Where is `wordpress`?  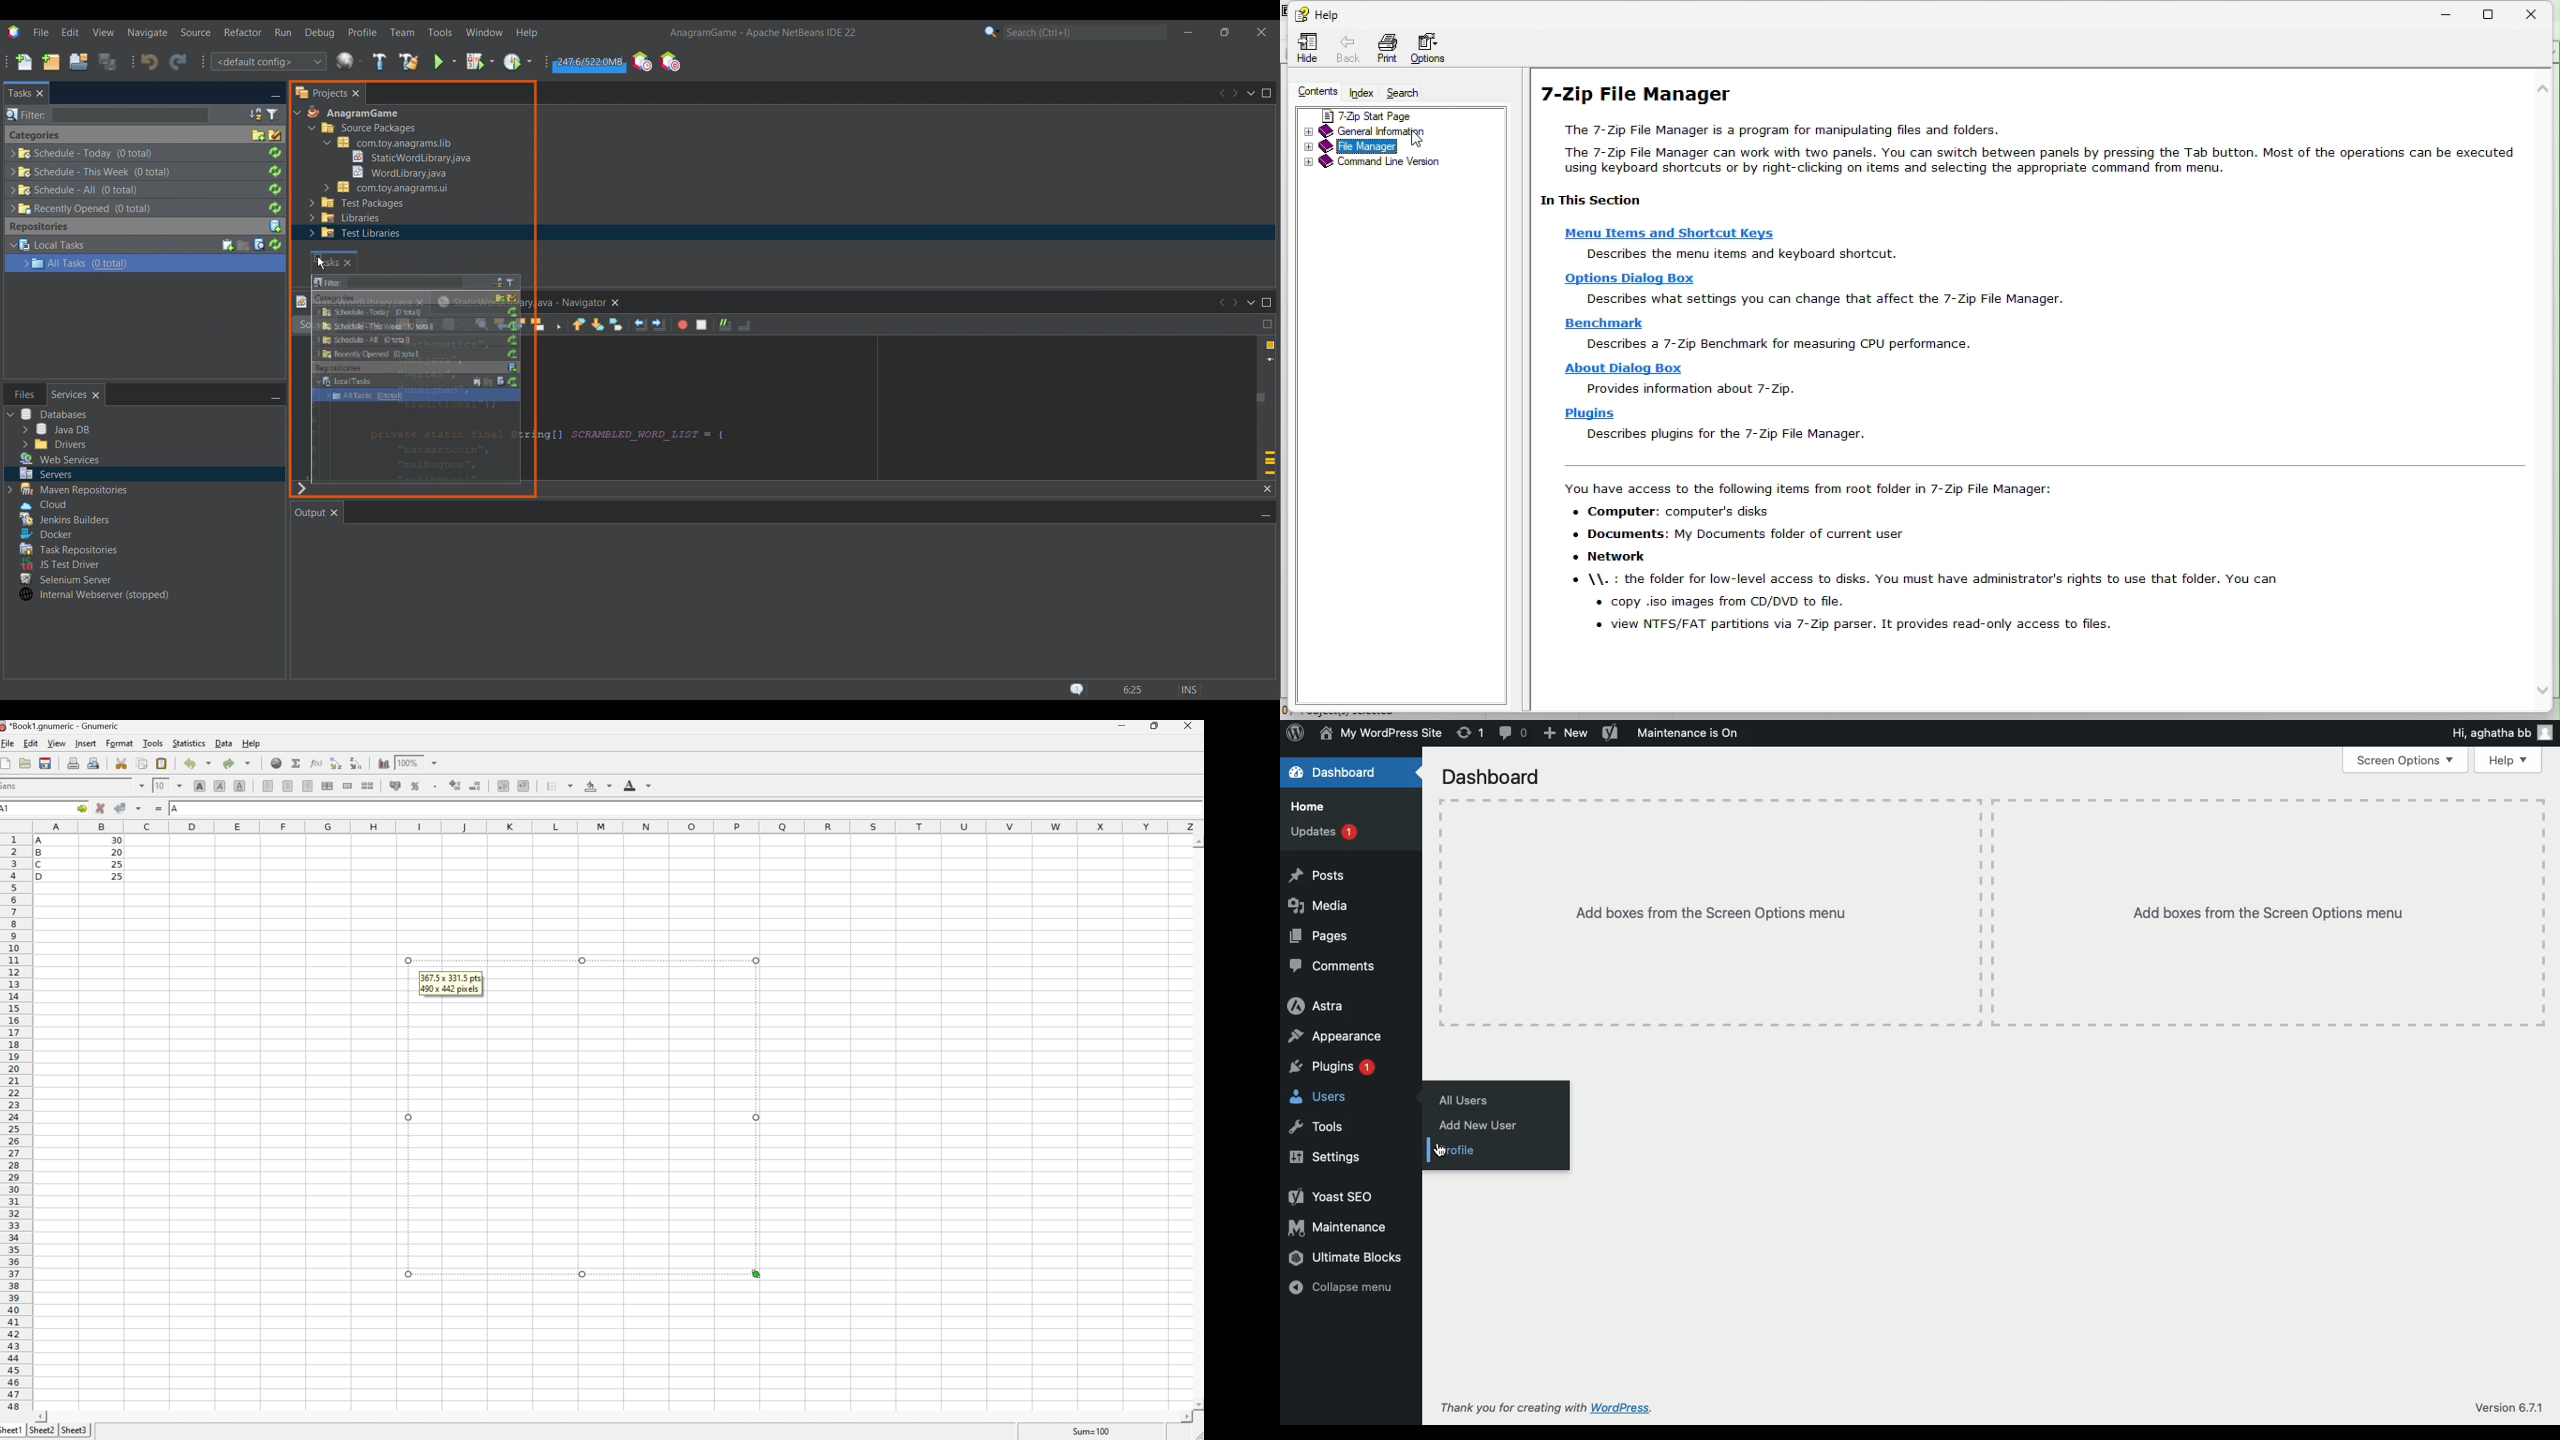
wordpress is located at coordinates (1624, 1409).